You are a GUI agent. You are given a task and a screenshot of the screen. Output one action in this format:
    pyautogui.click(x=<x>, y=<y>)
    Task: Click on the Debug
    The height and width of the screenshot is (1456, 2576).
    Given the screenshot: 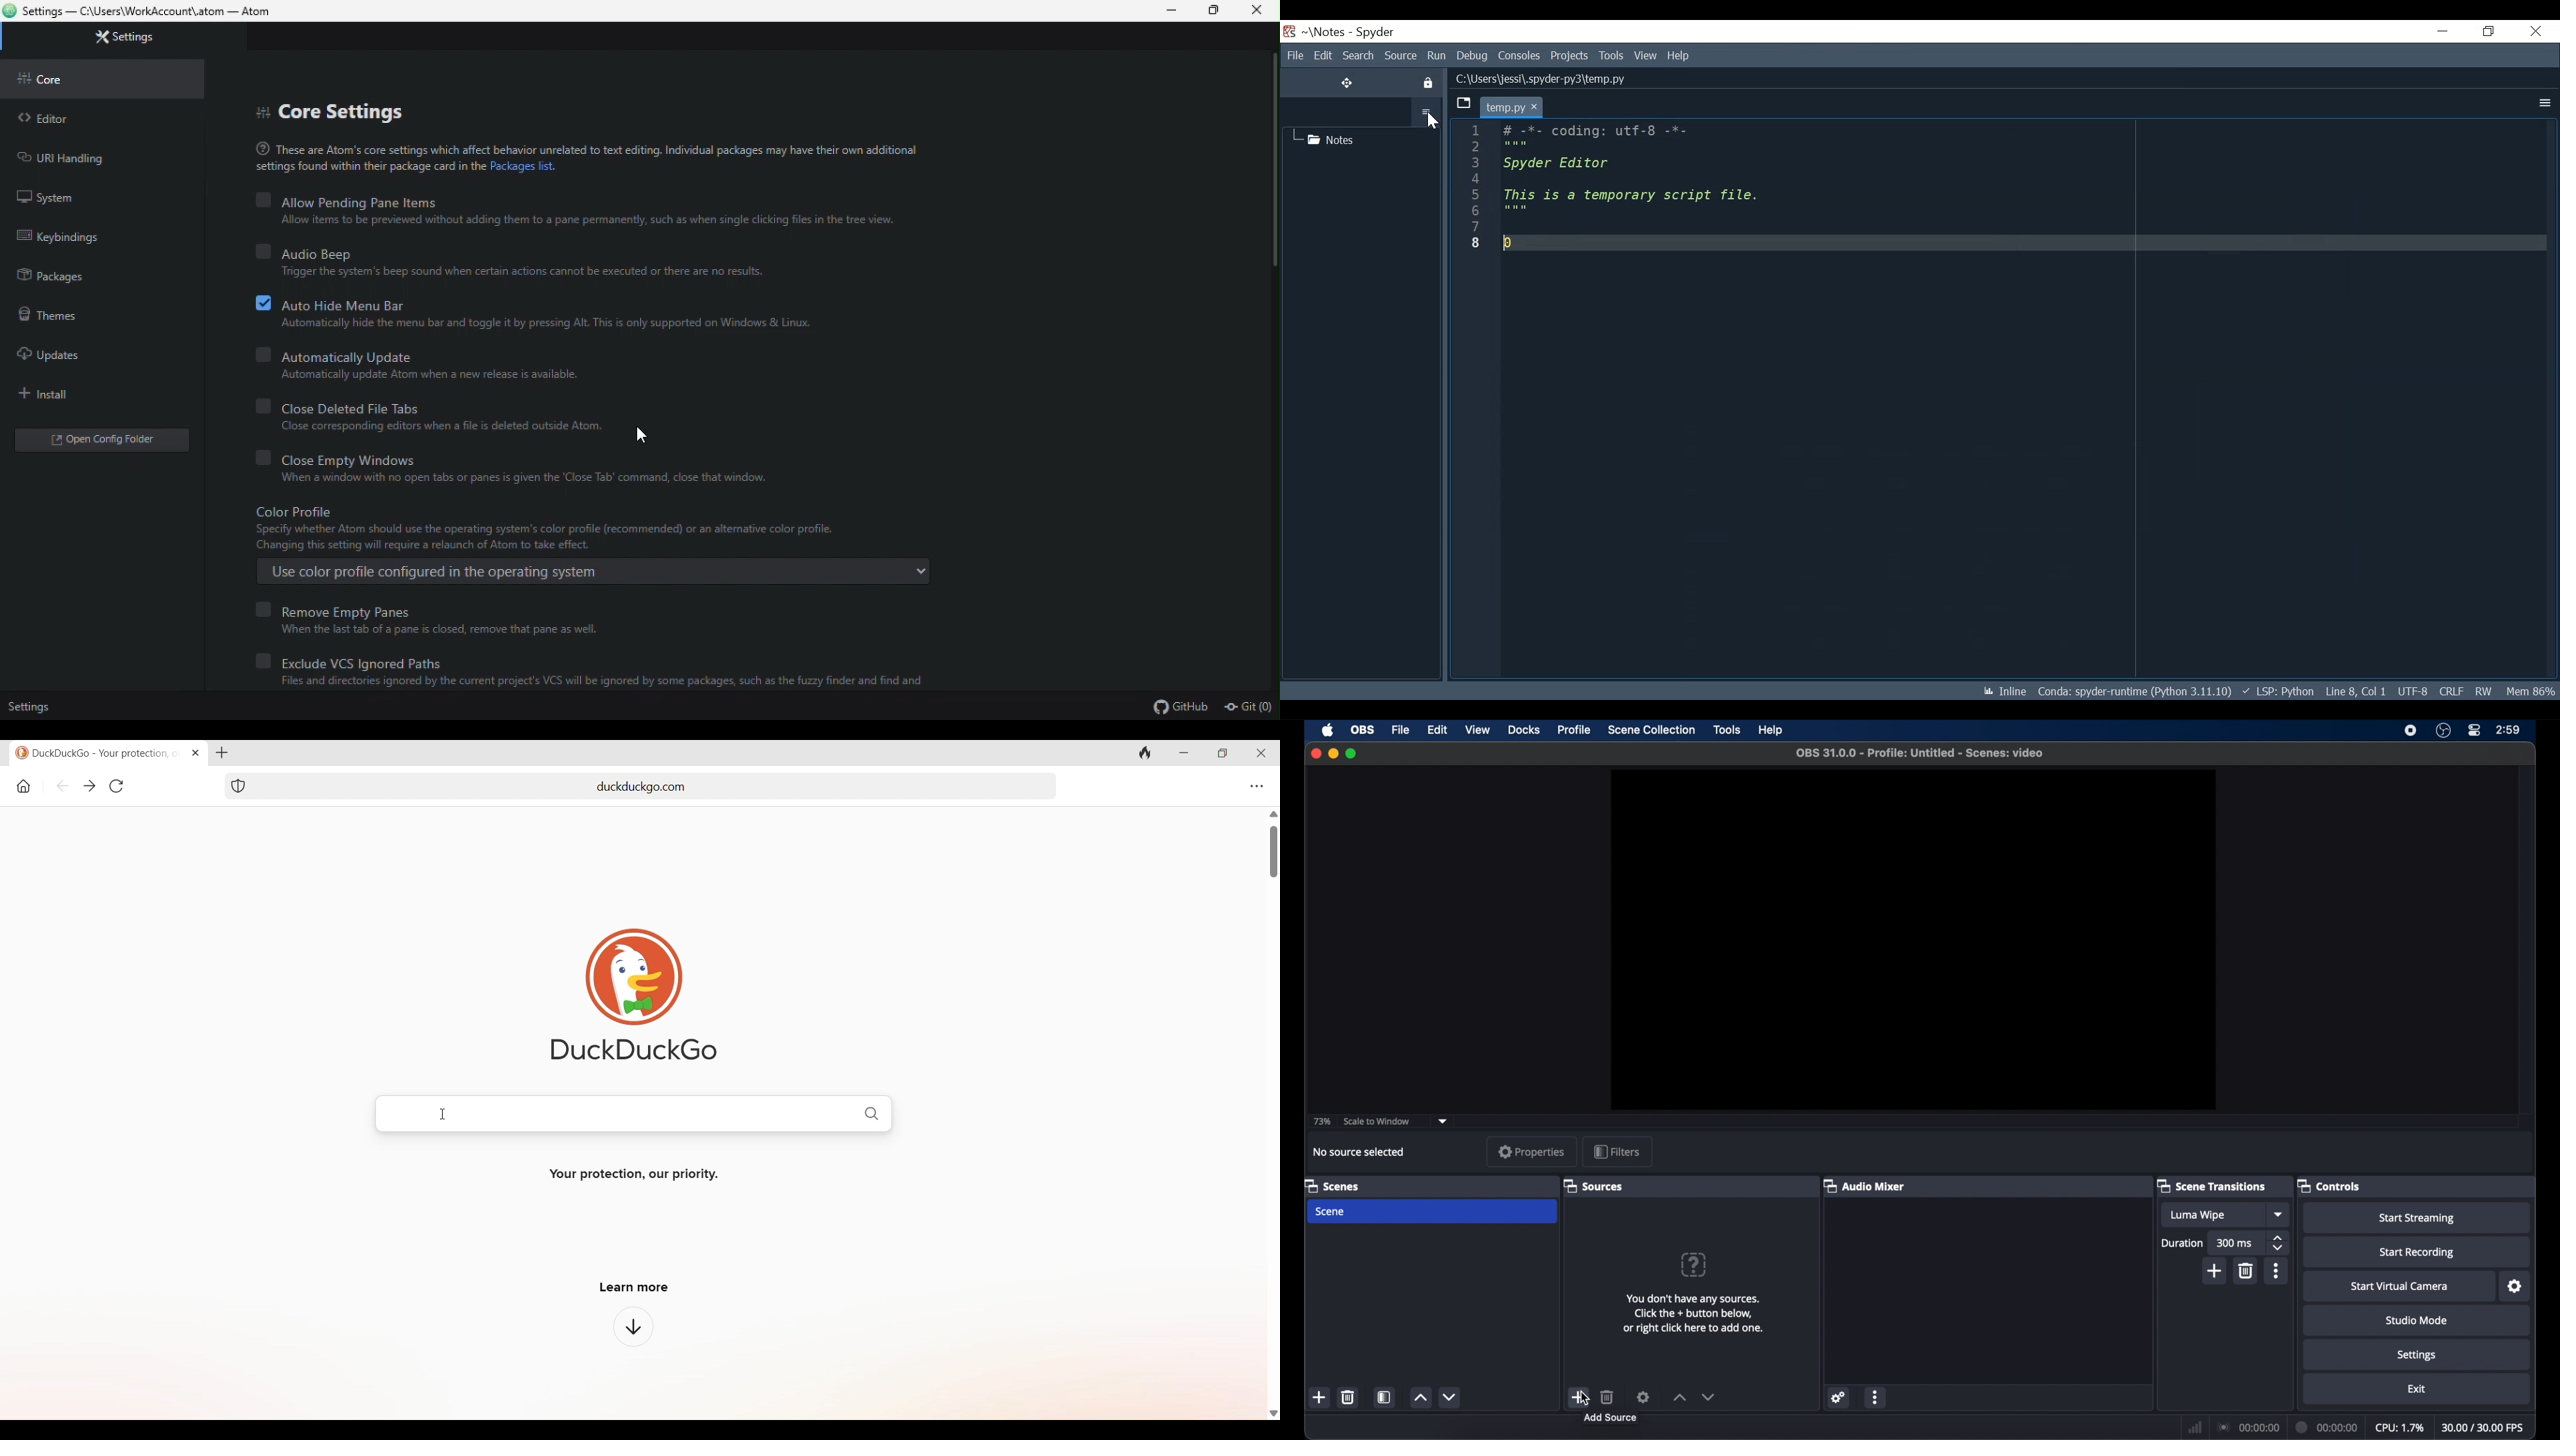 What is the action you would take?
    pyautogui.click(x=1473, y=56)
    